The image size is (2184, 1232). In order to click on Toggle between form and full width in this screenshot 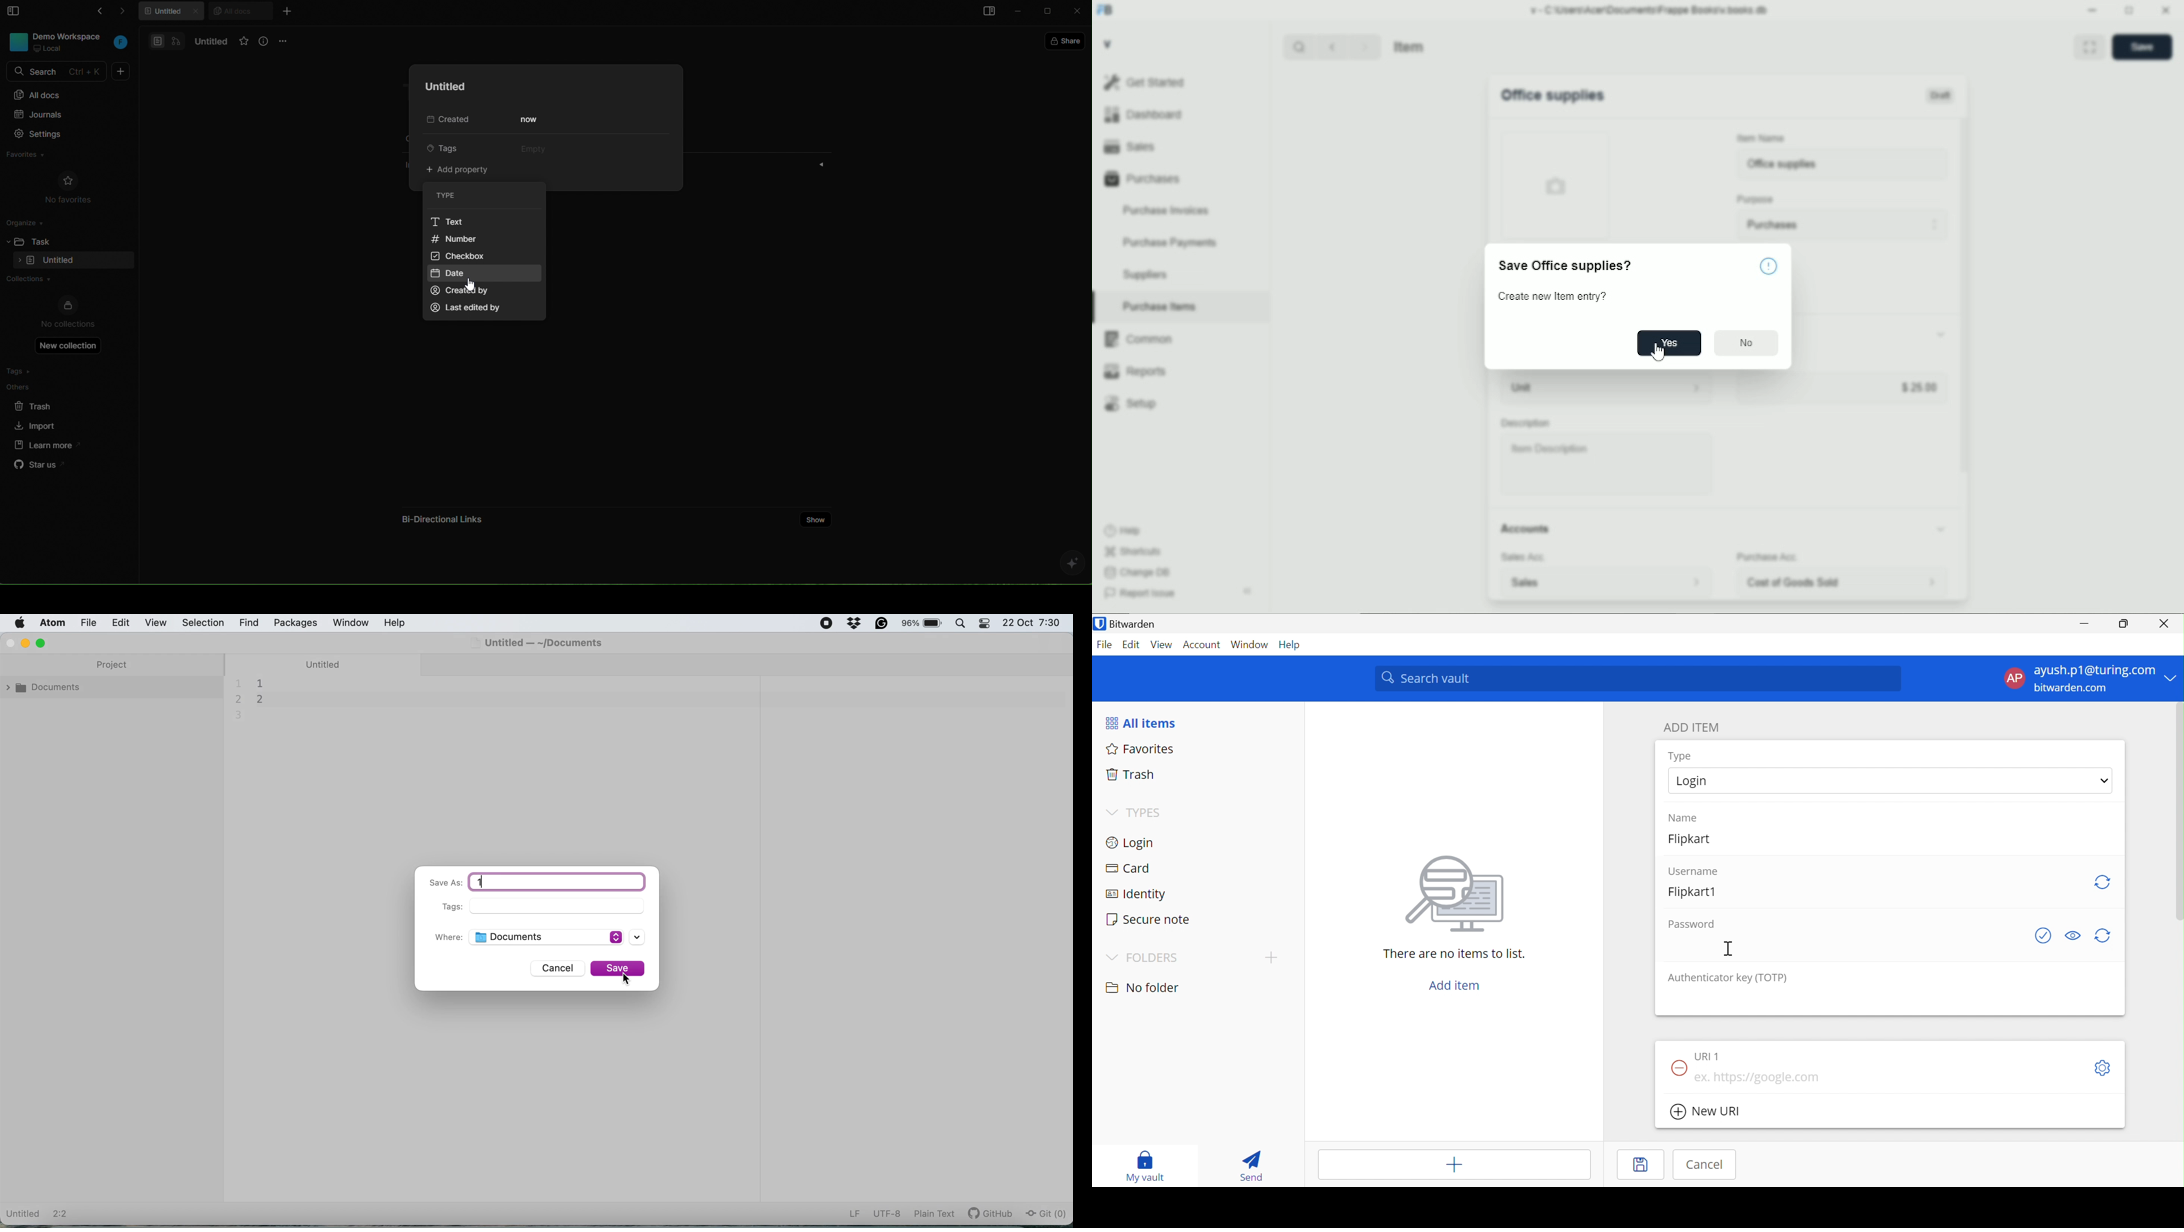, I will do `click(2130, 11)`.